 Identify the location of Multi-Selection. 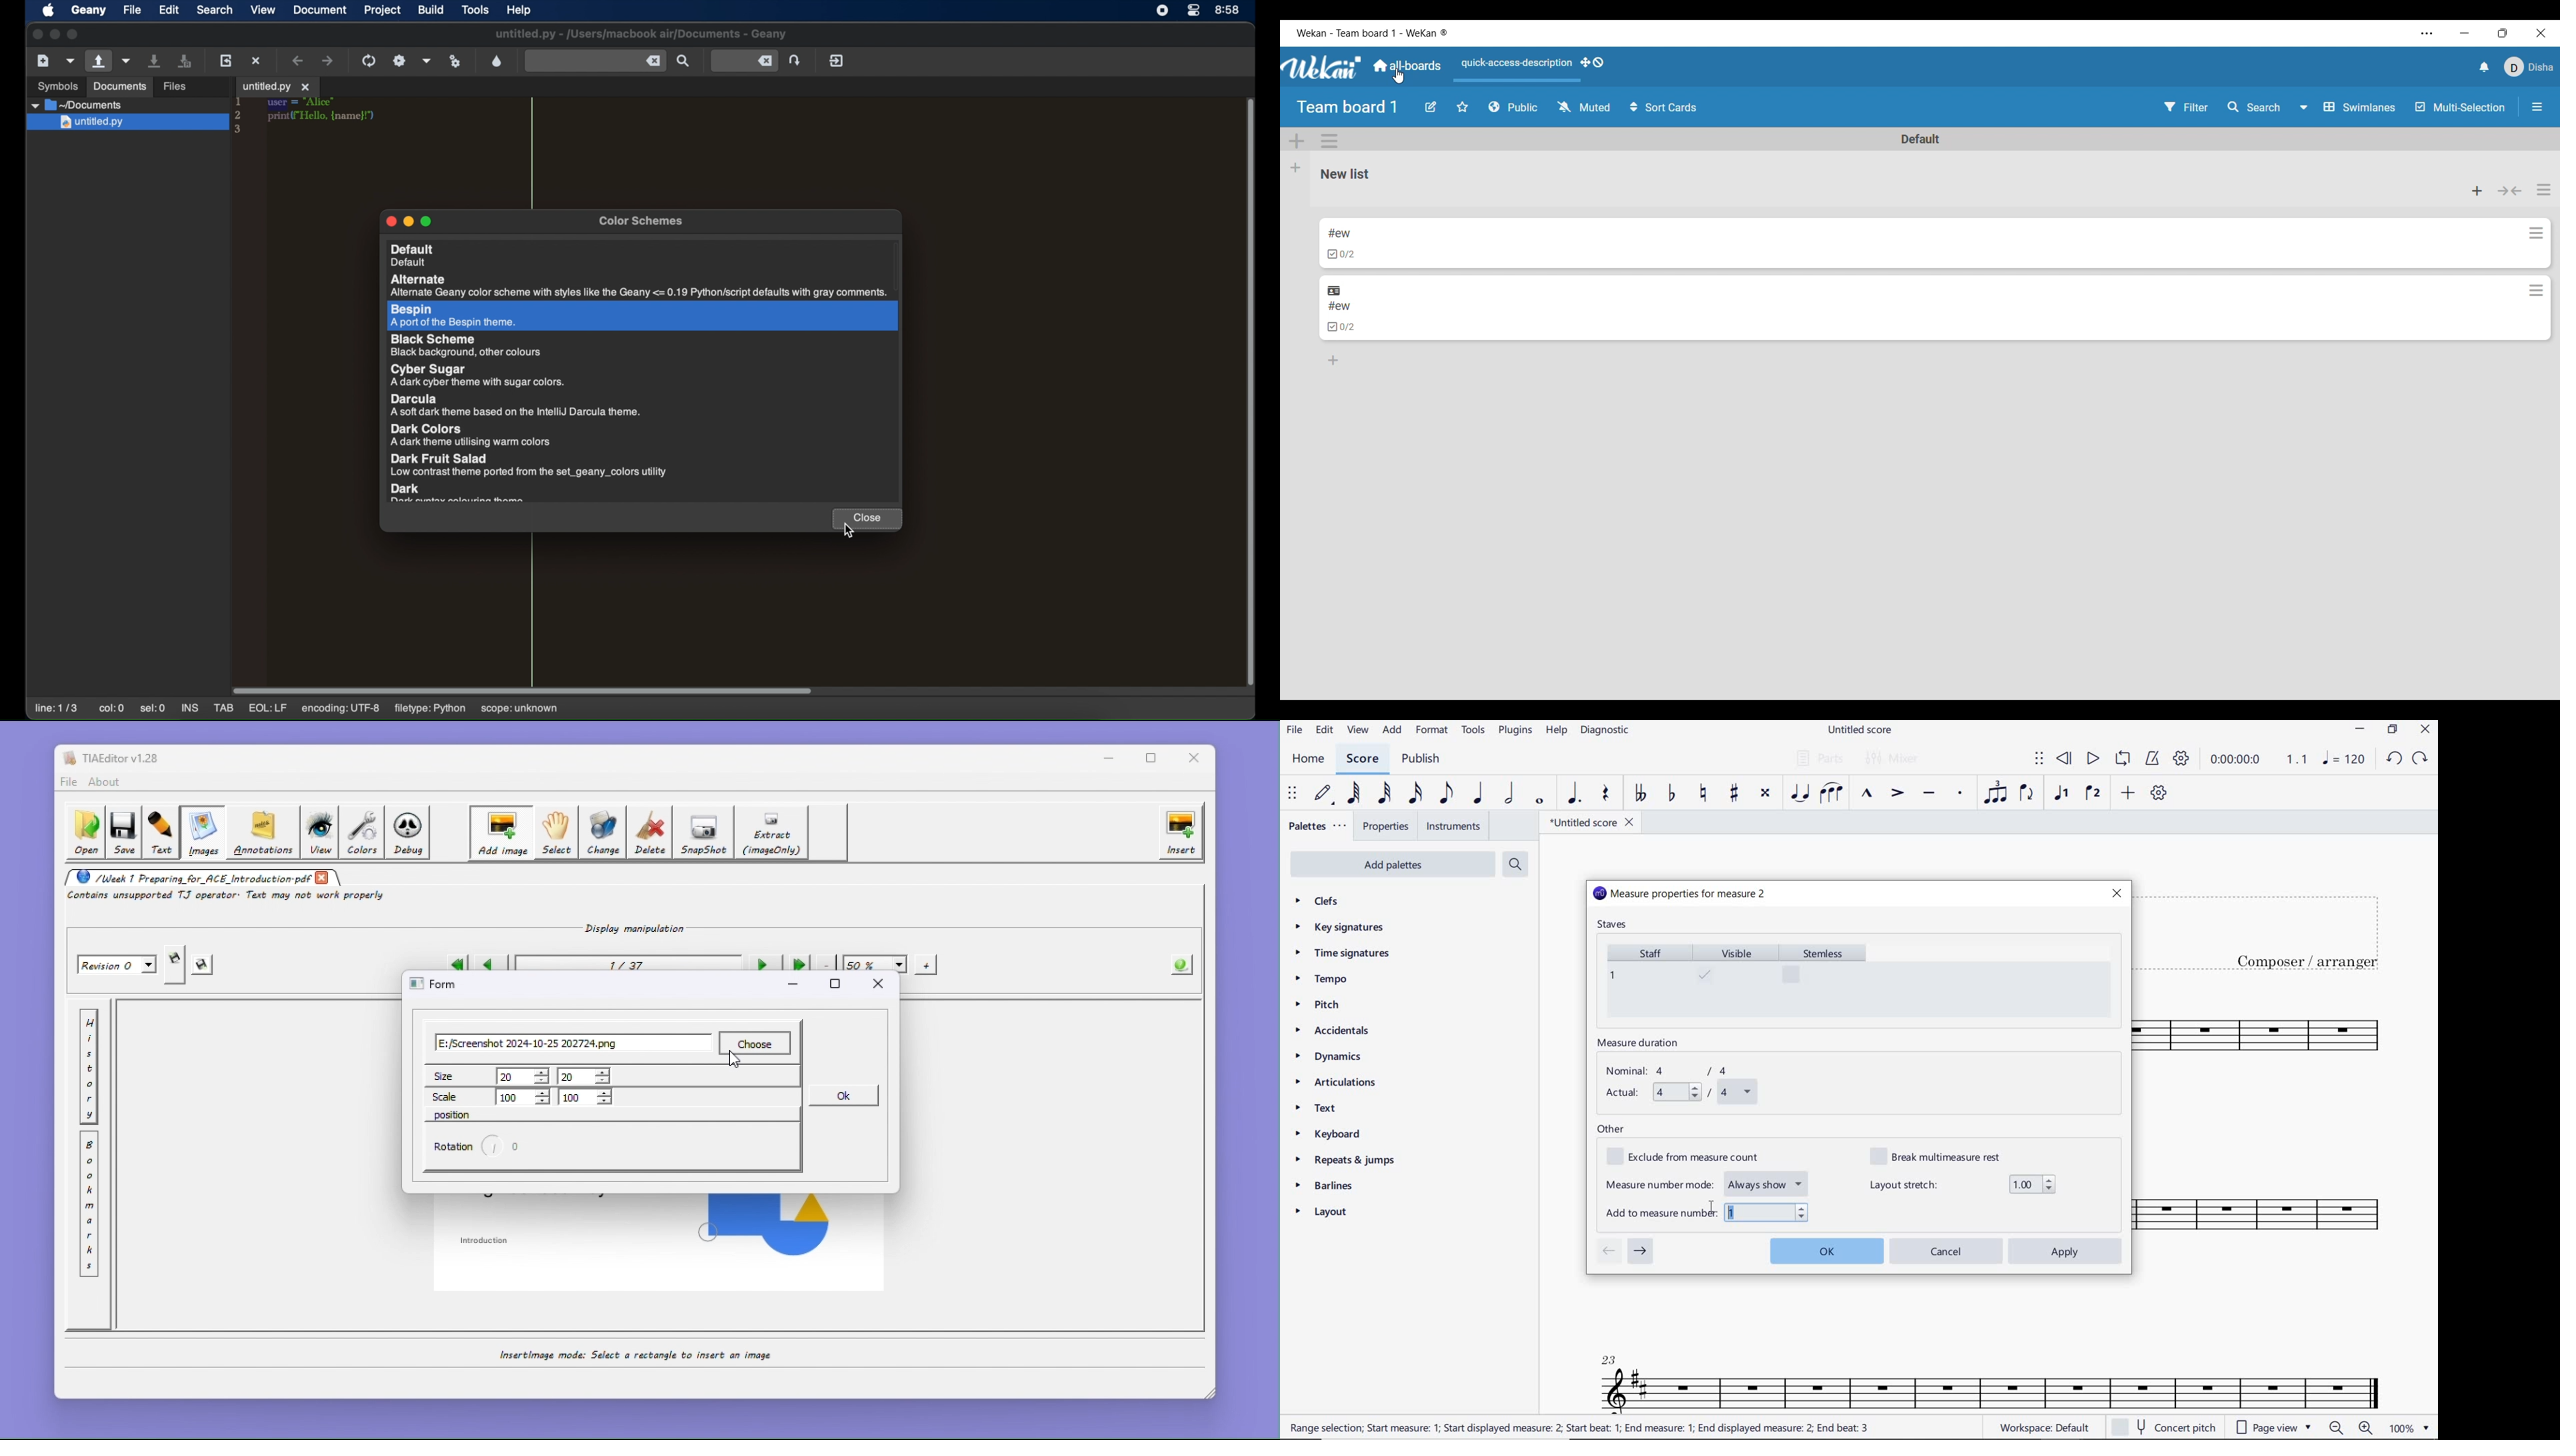
(2461, 106).